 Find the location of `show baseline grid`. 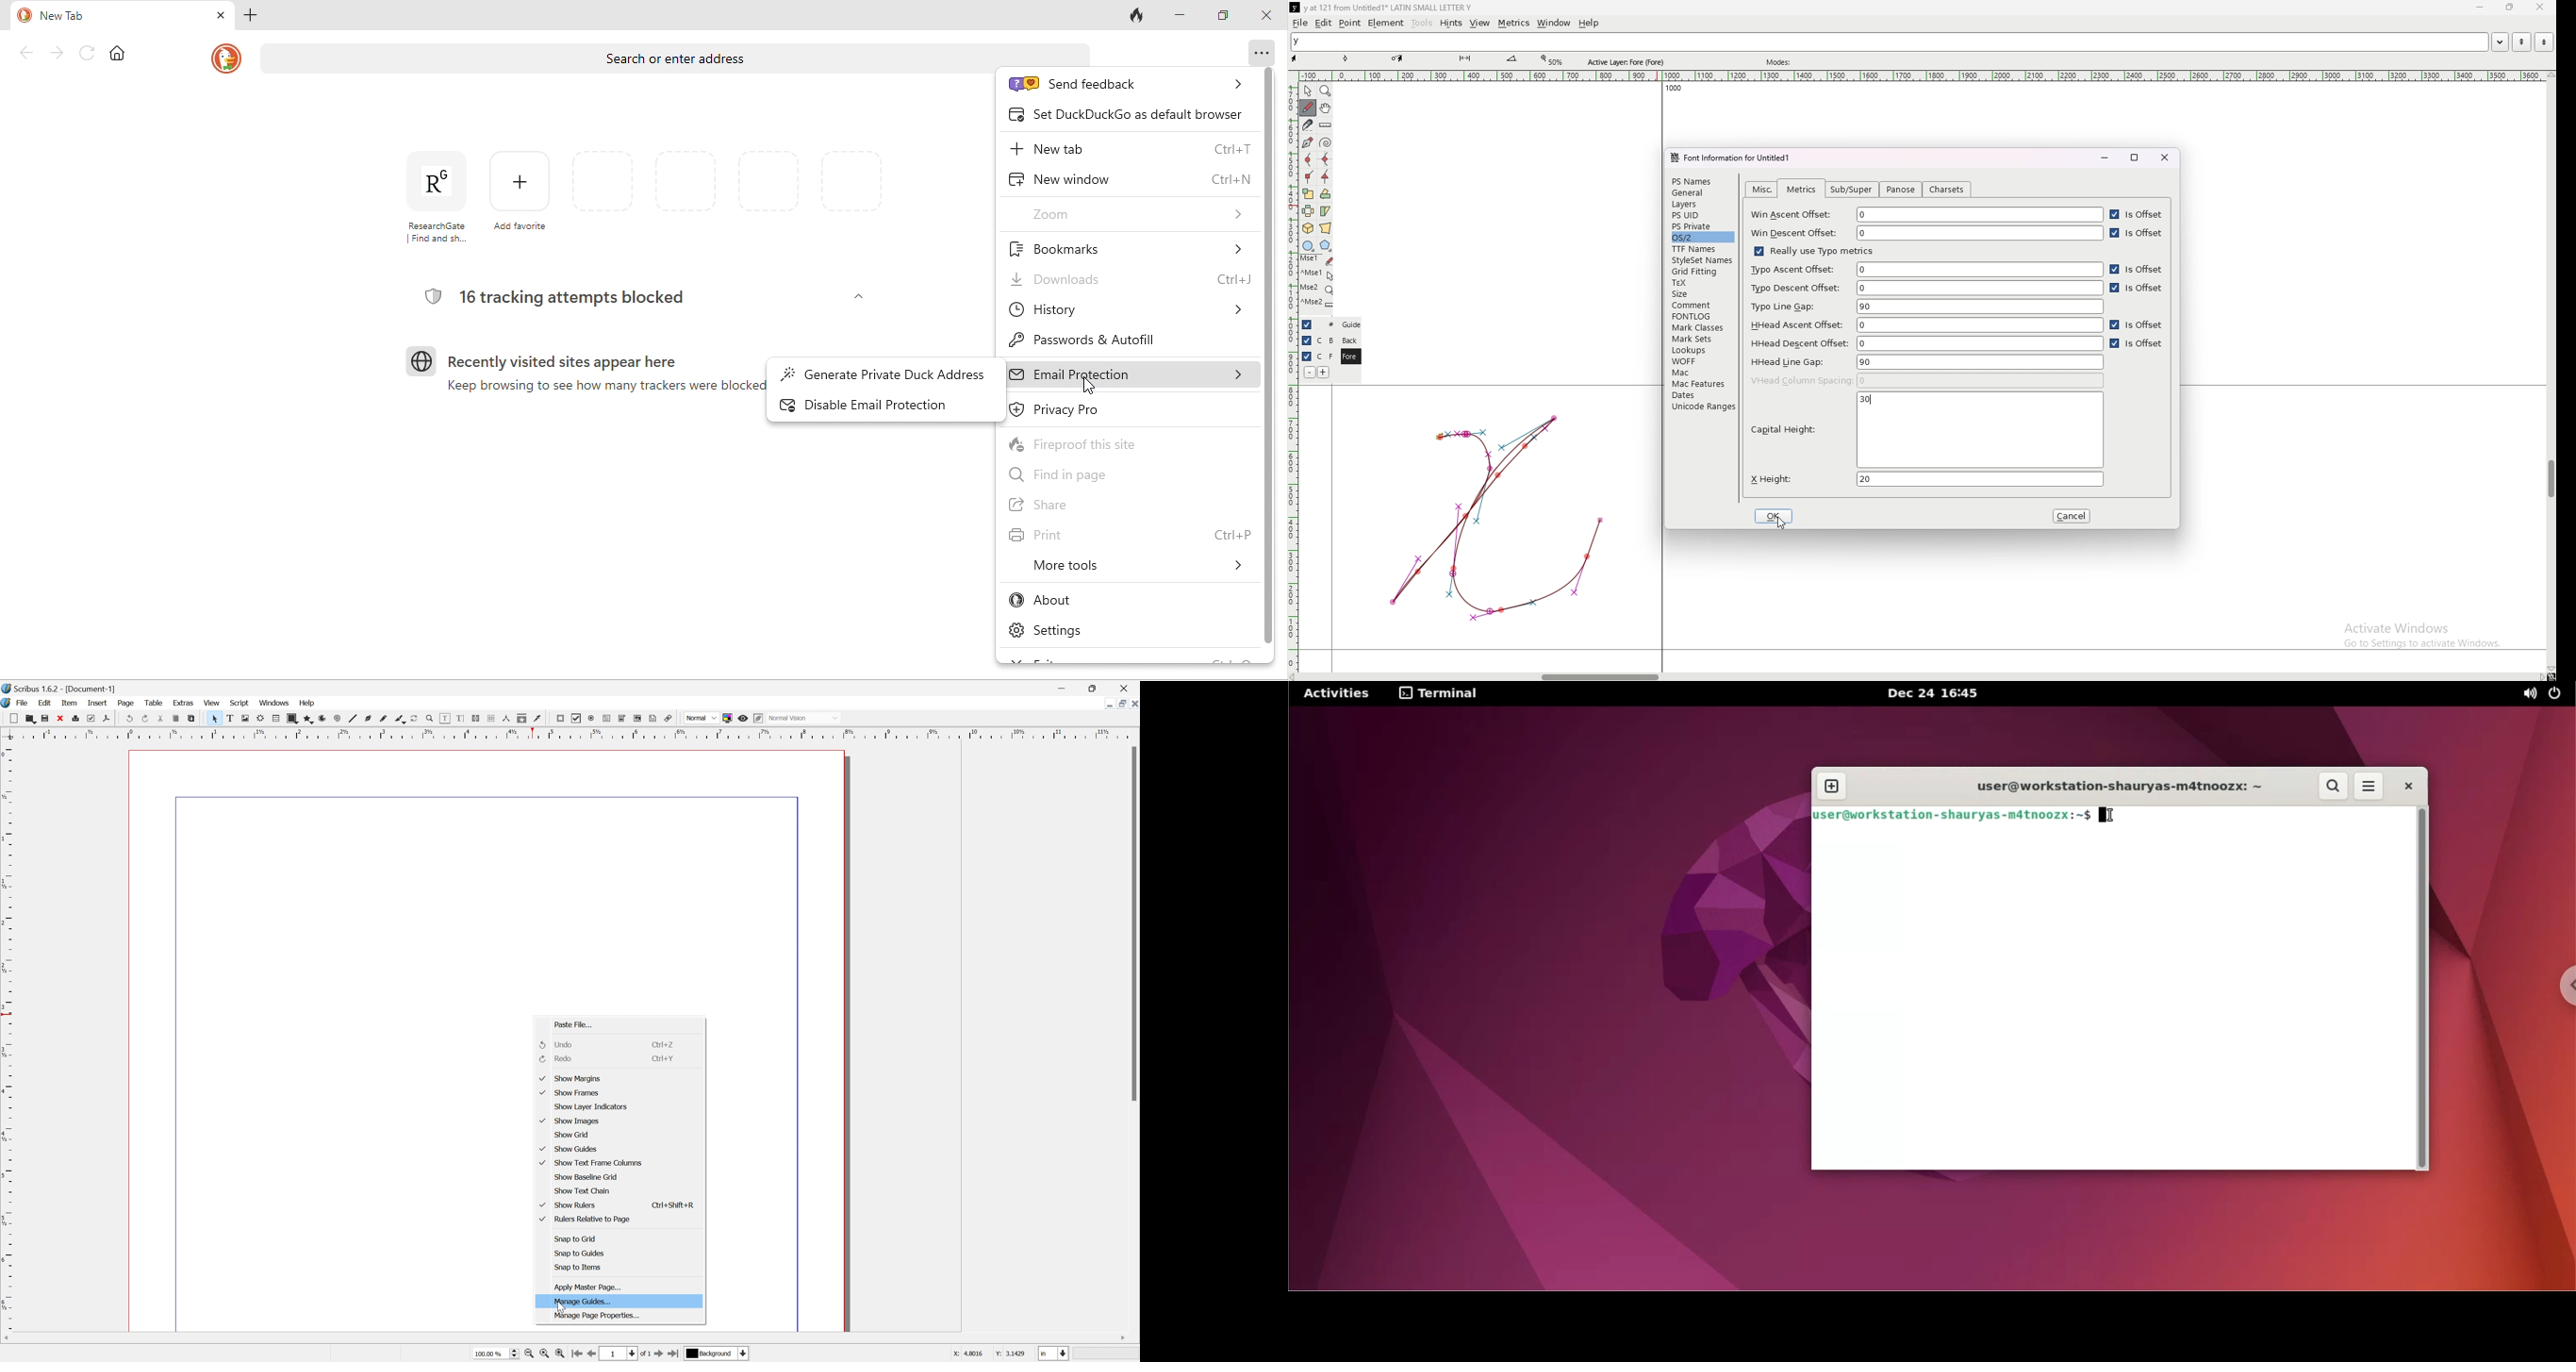

show baseline grid is located at coordinates (585, 1177).